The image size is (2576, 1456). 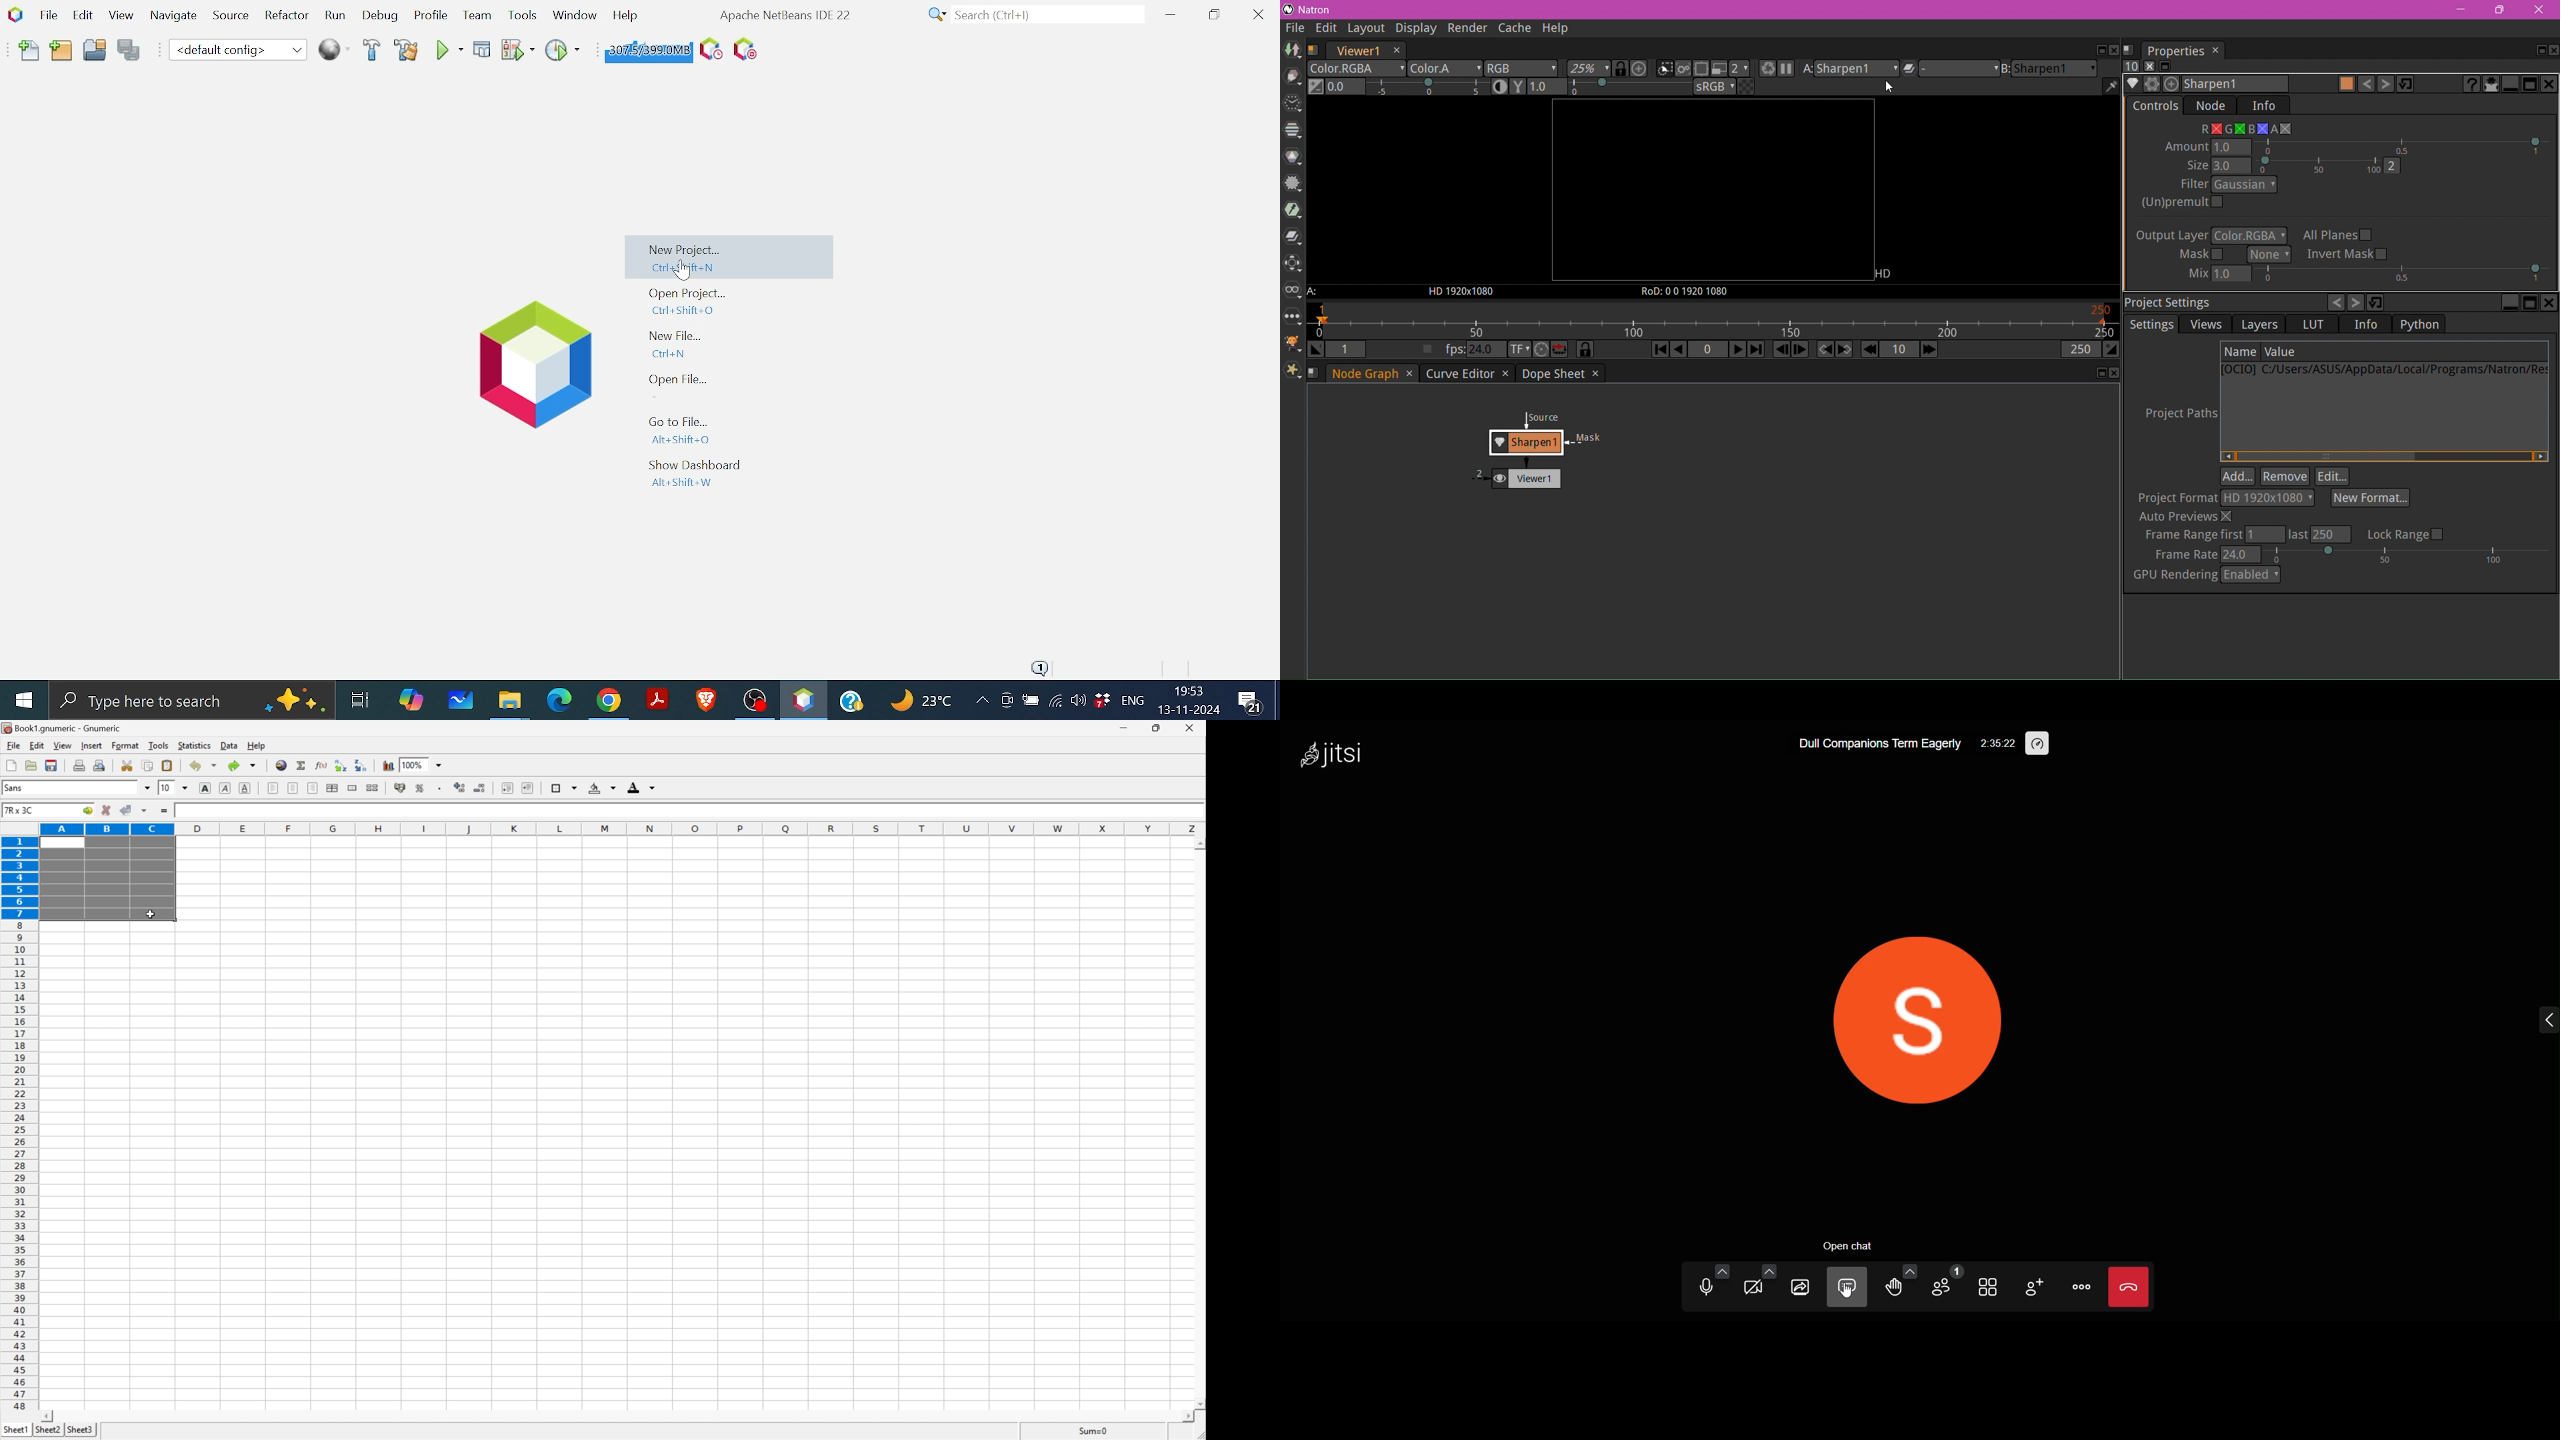 What do you see at coordinates (461, 788) in the screenshot?
I see `increase number of decimals displayed` at bounding box center [461, 788].